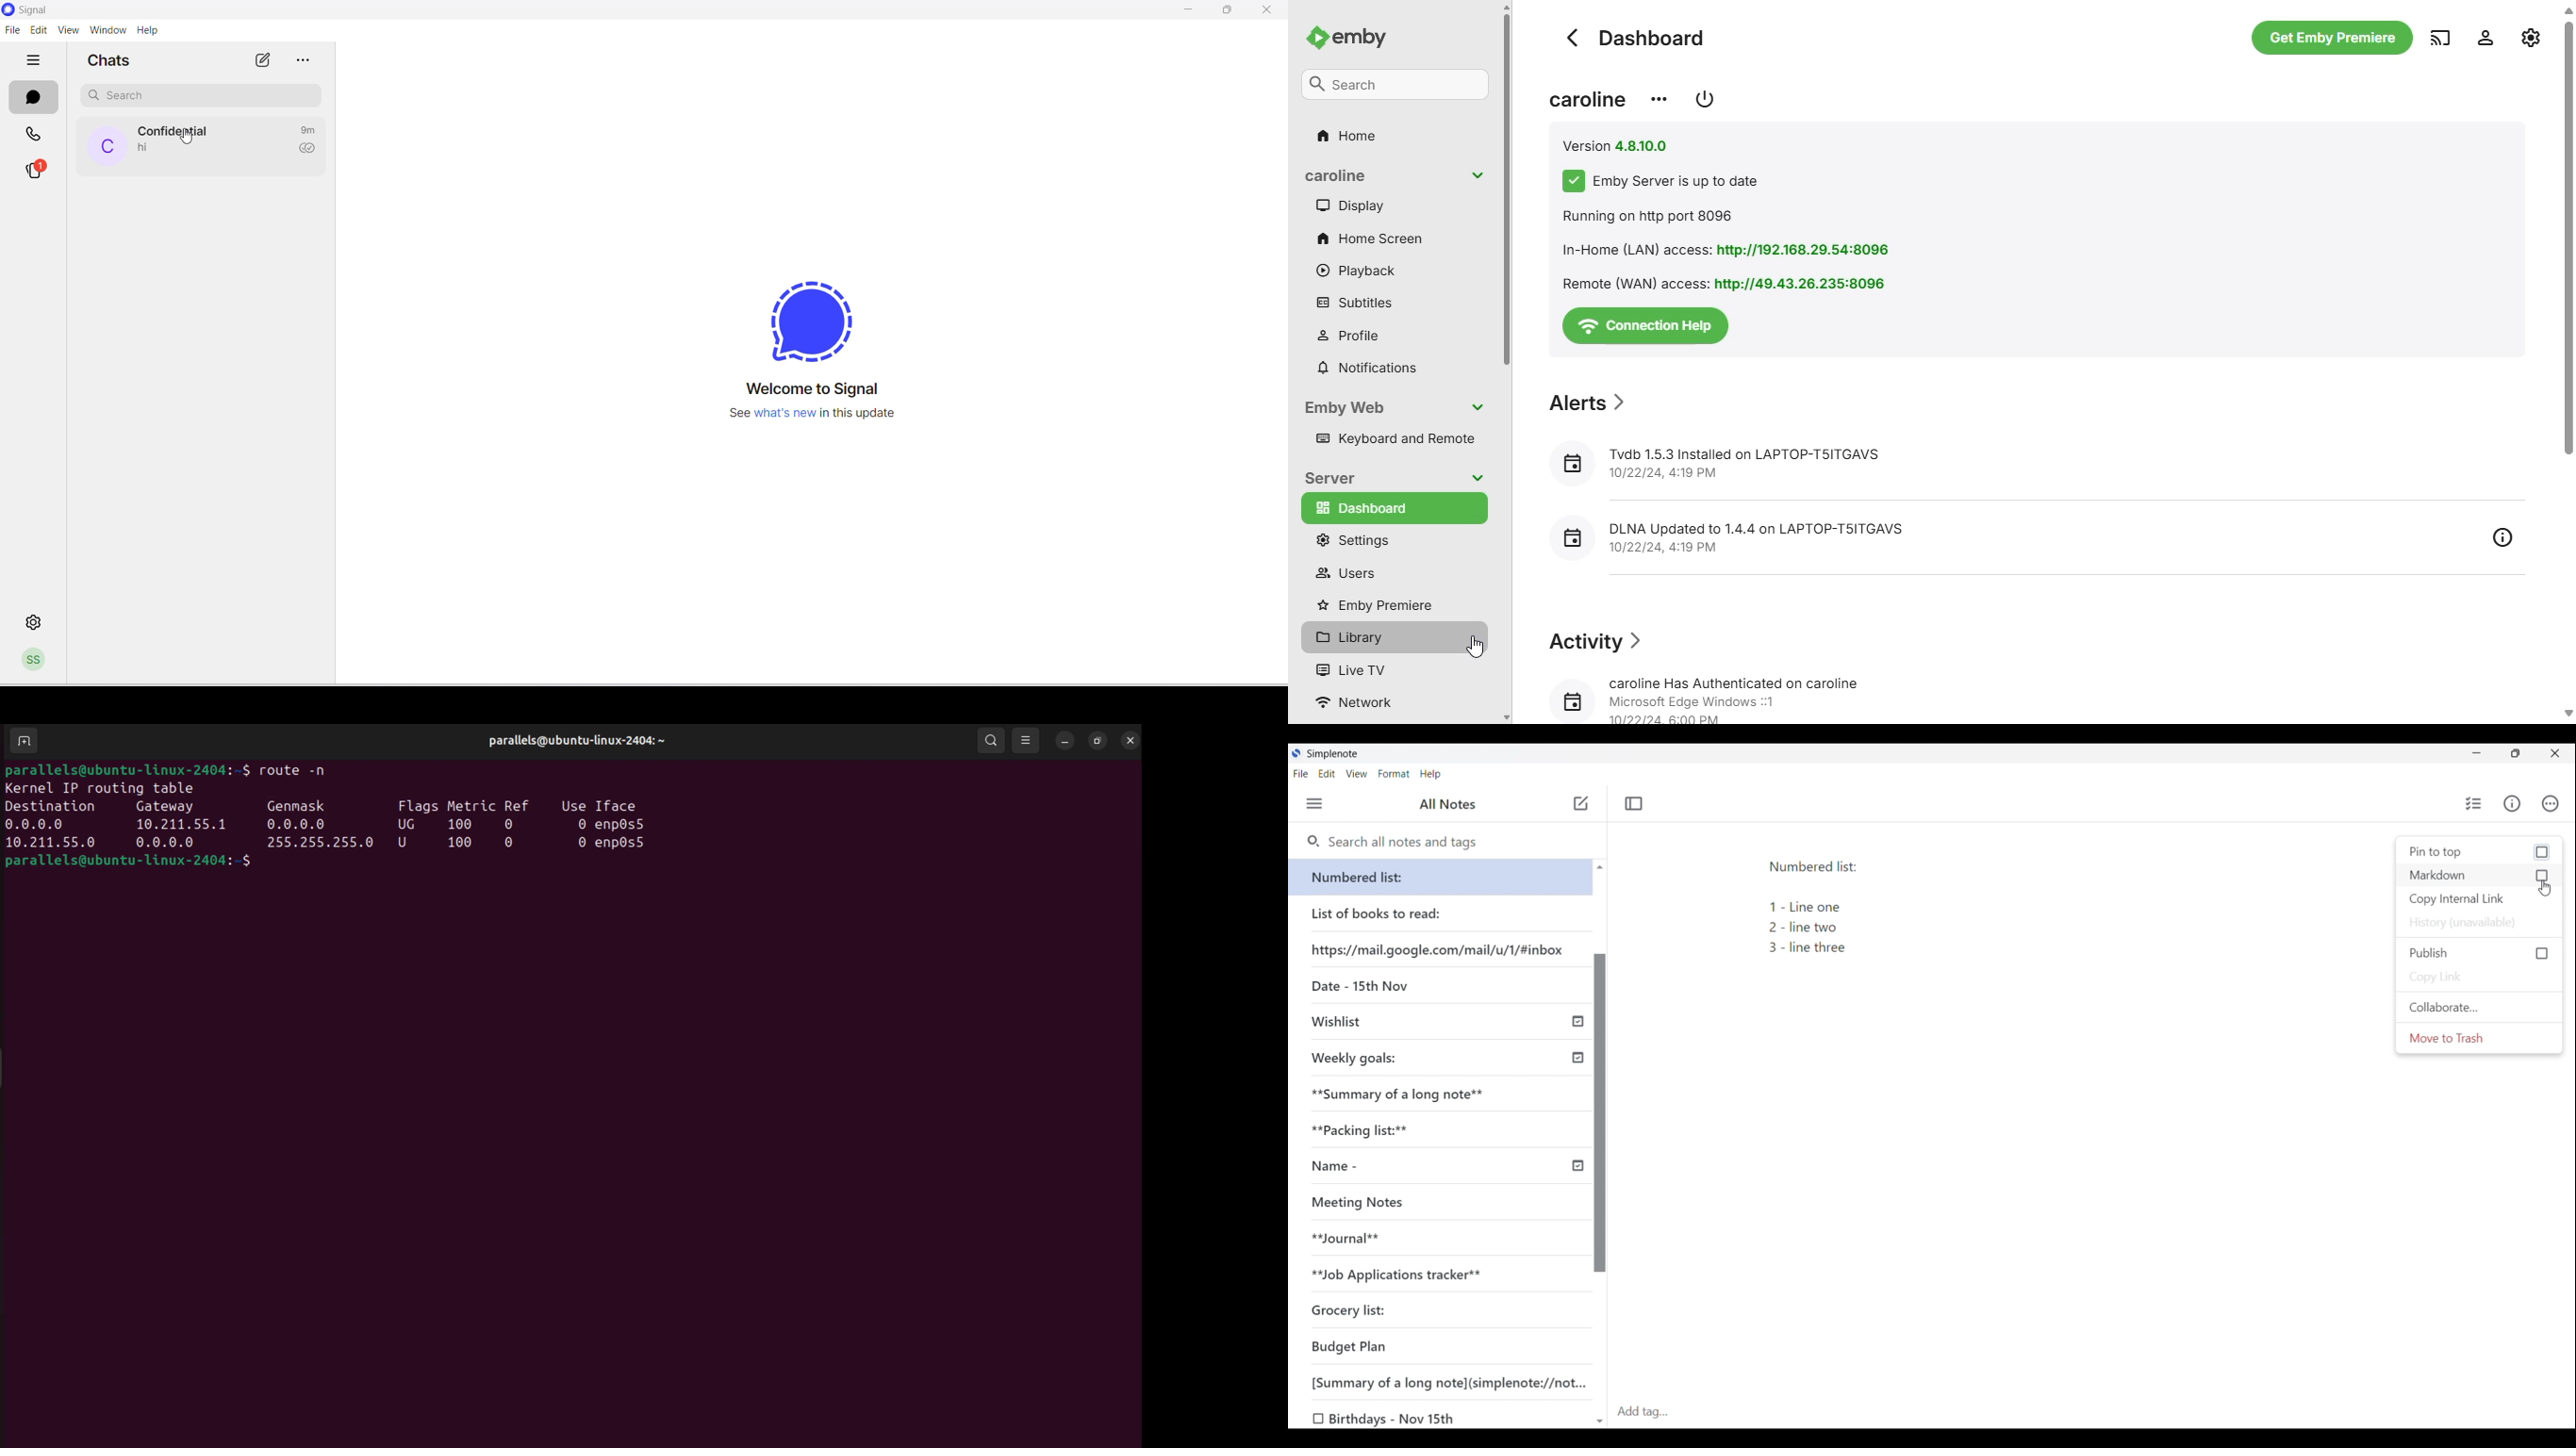 The image size is (2576, 1456). Describe the element at coordinates (107, 30) in the screenshot. I see `window` at that location.